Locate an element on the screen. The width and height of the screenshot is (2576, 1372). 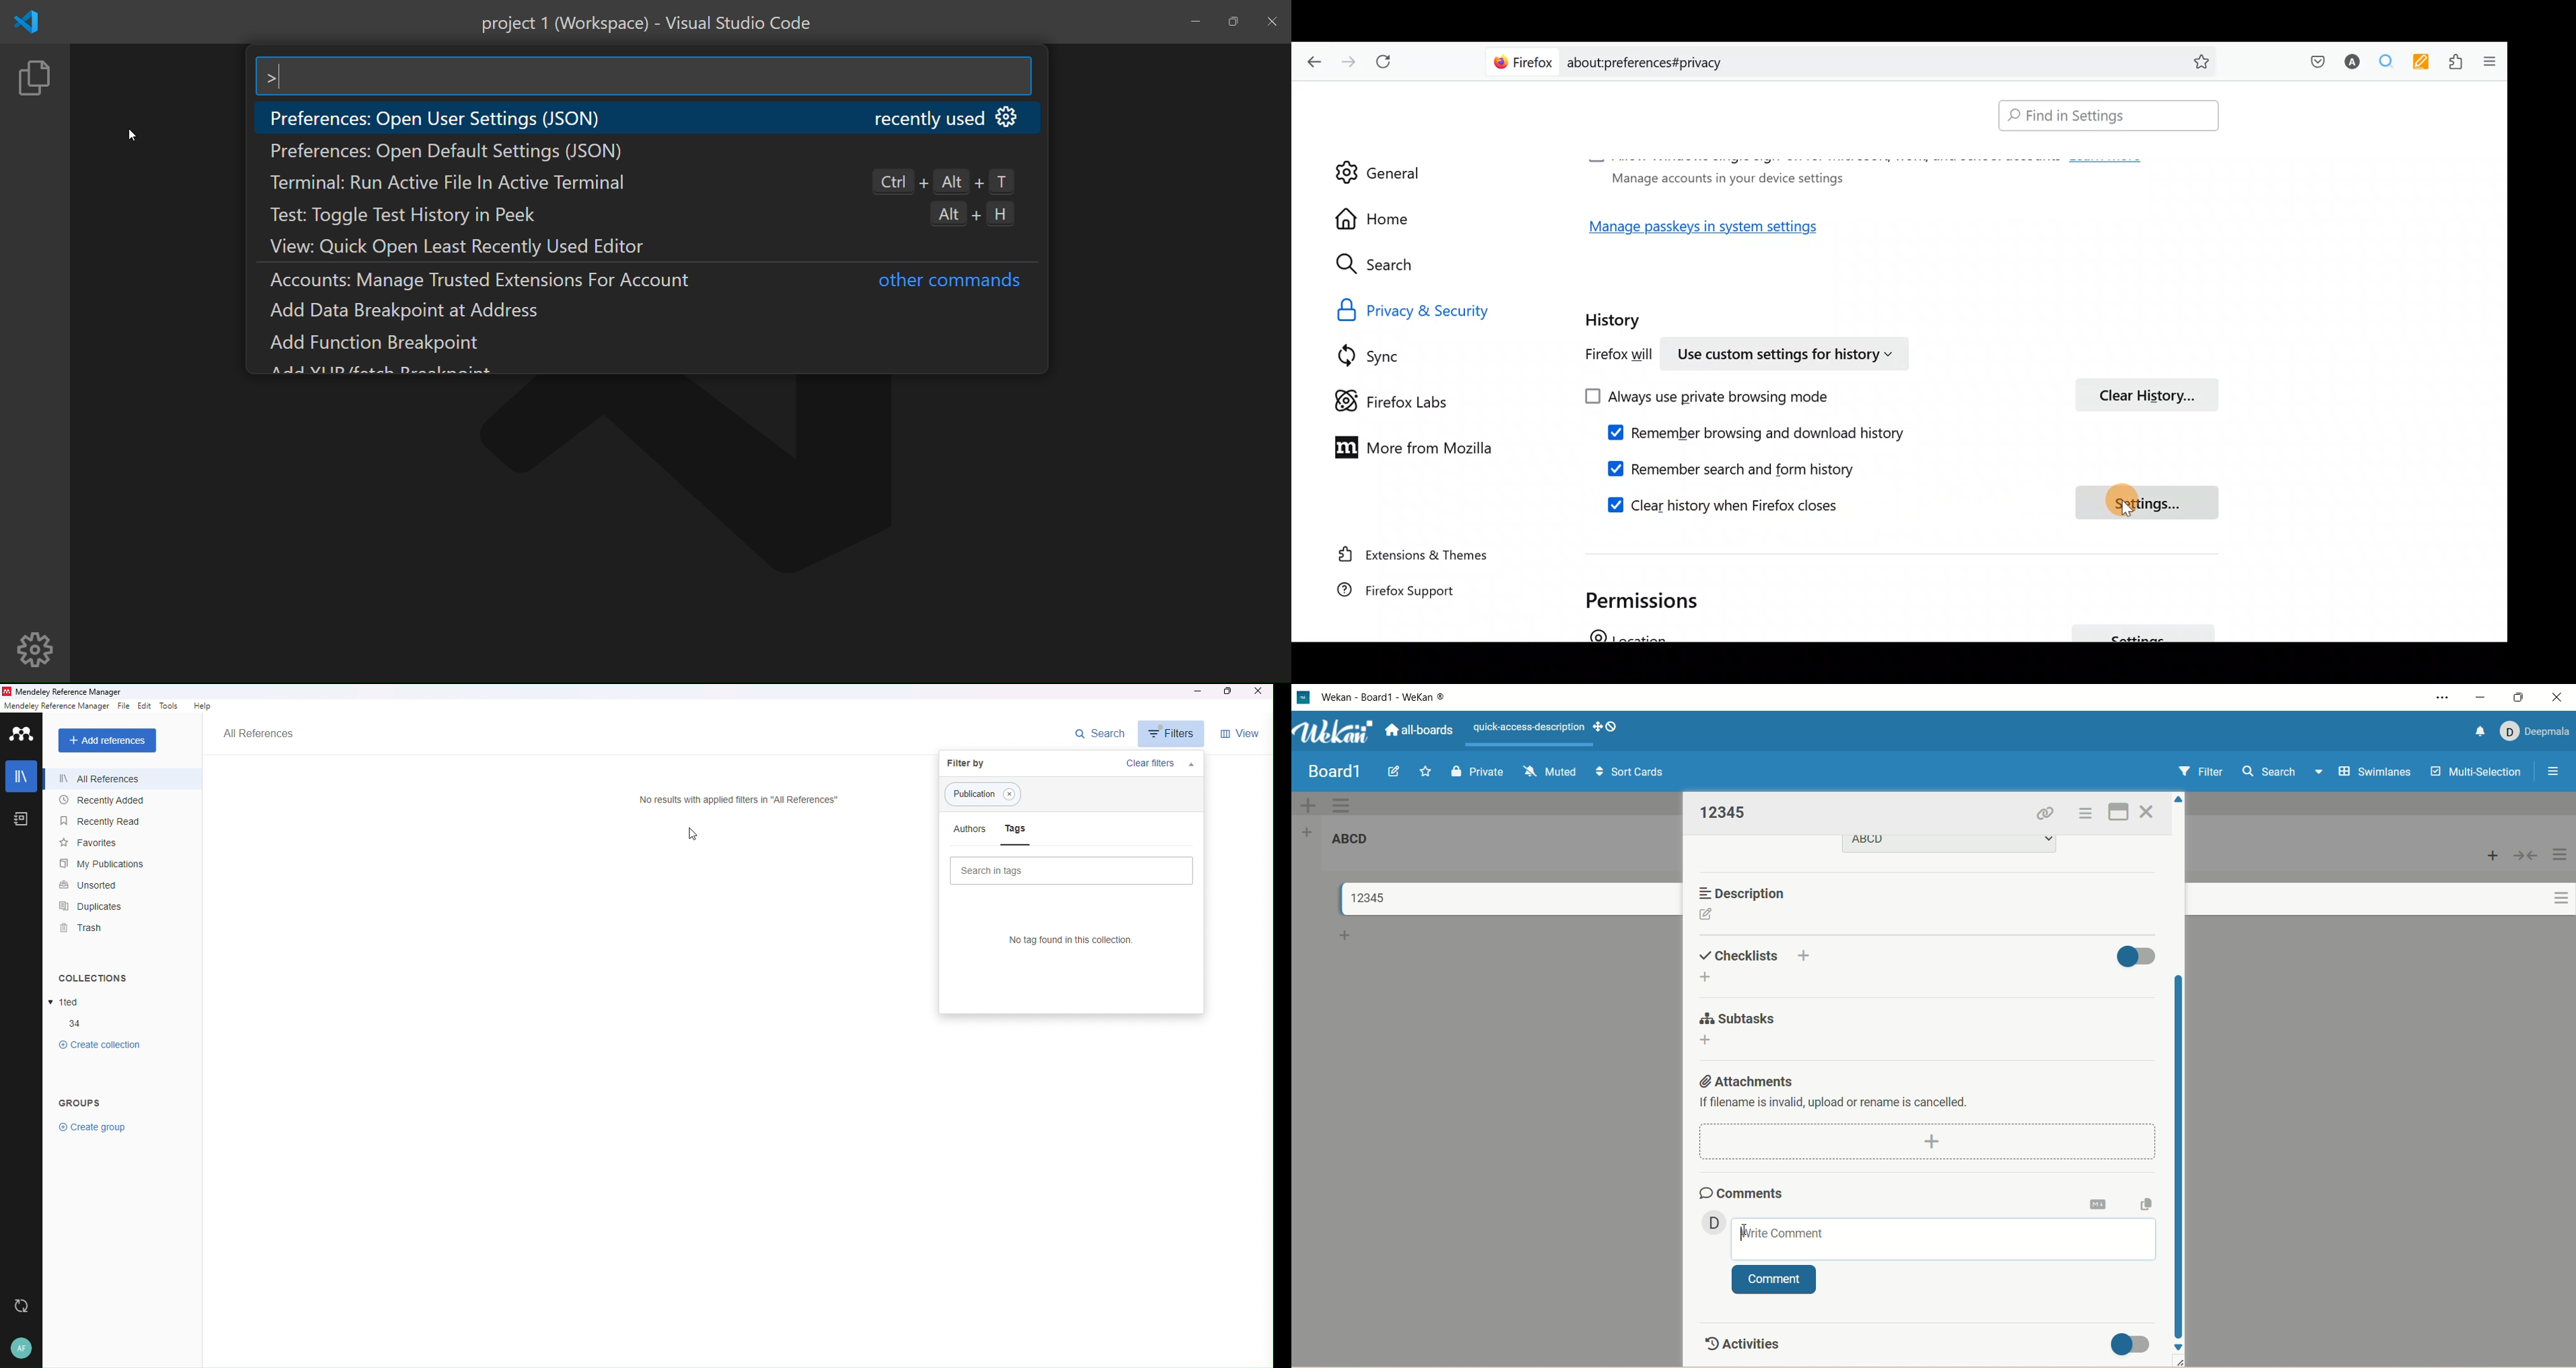
settings and more is located at coordinates (2447, 698).